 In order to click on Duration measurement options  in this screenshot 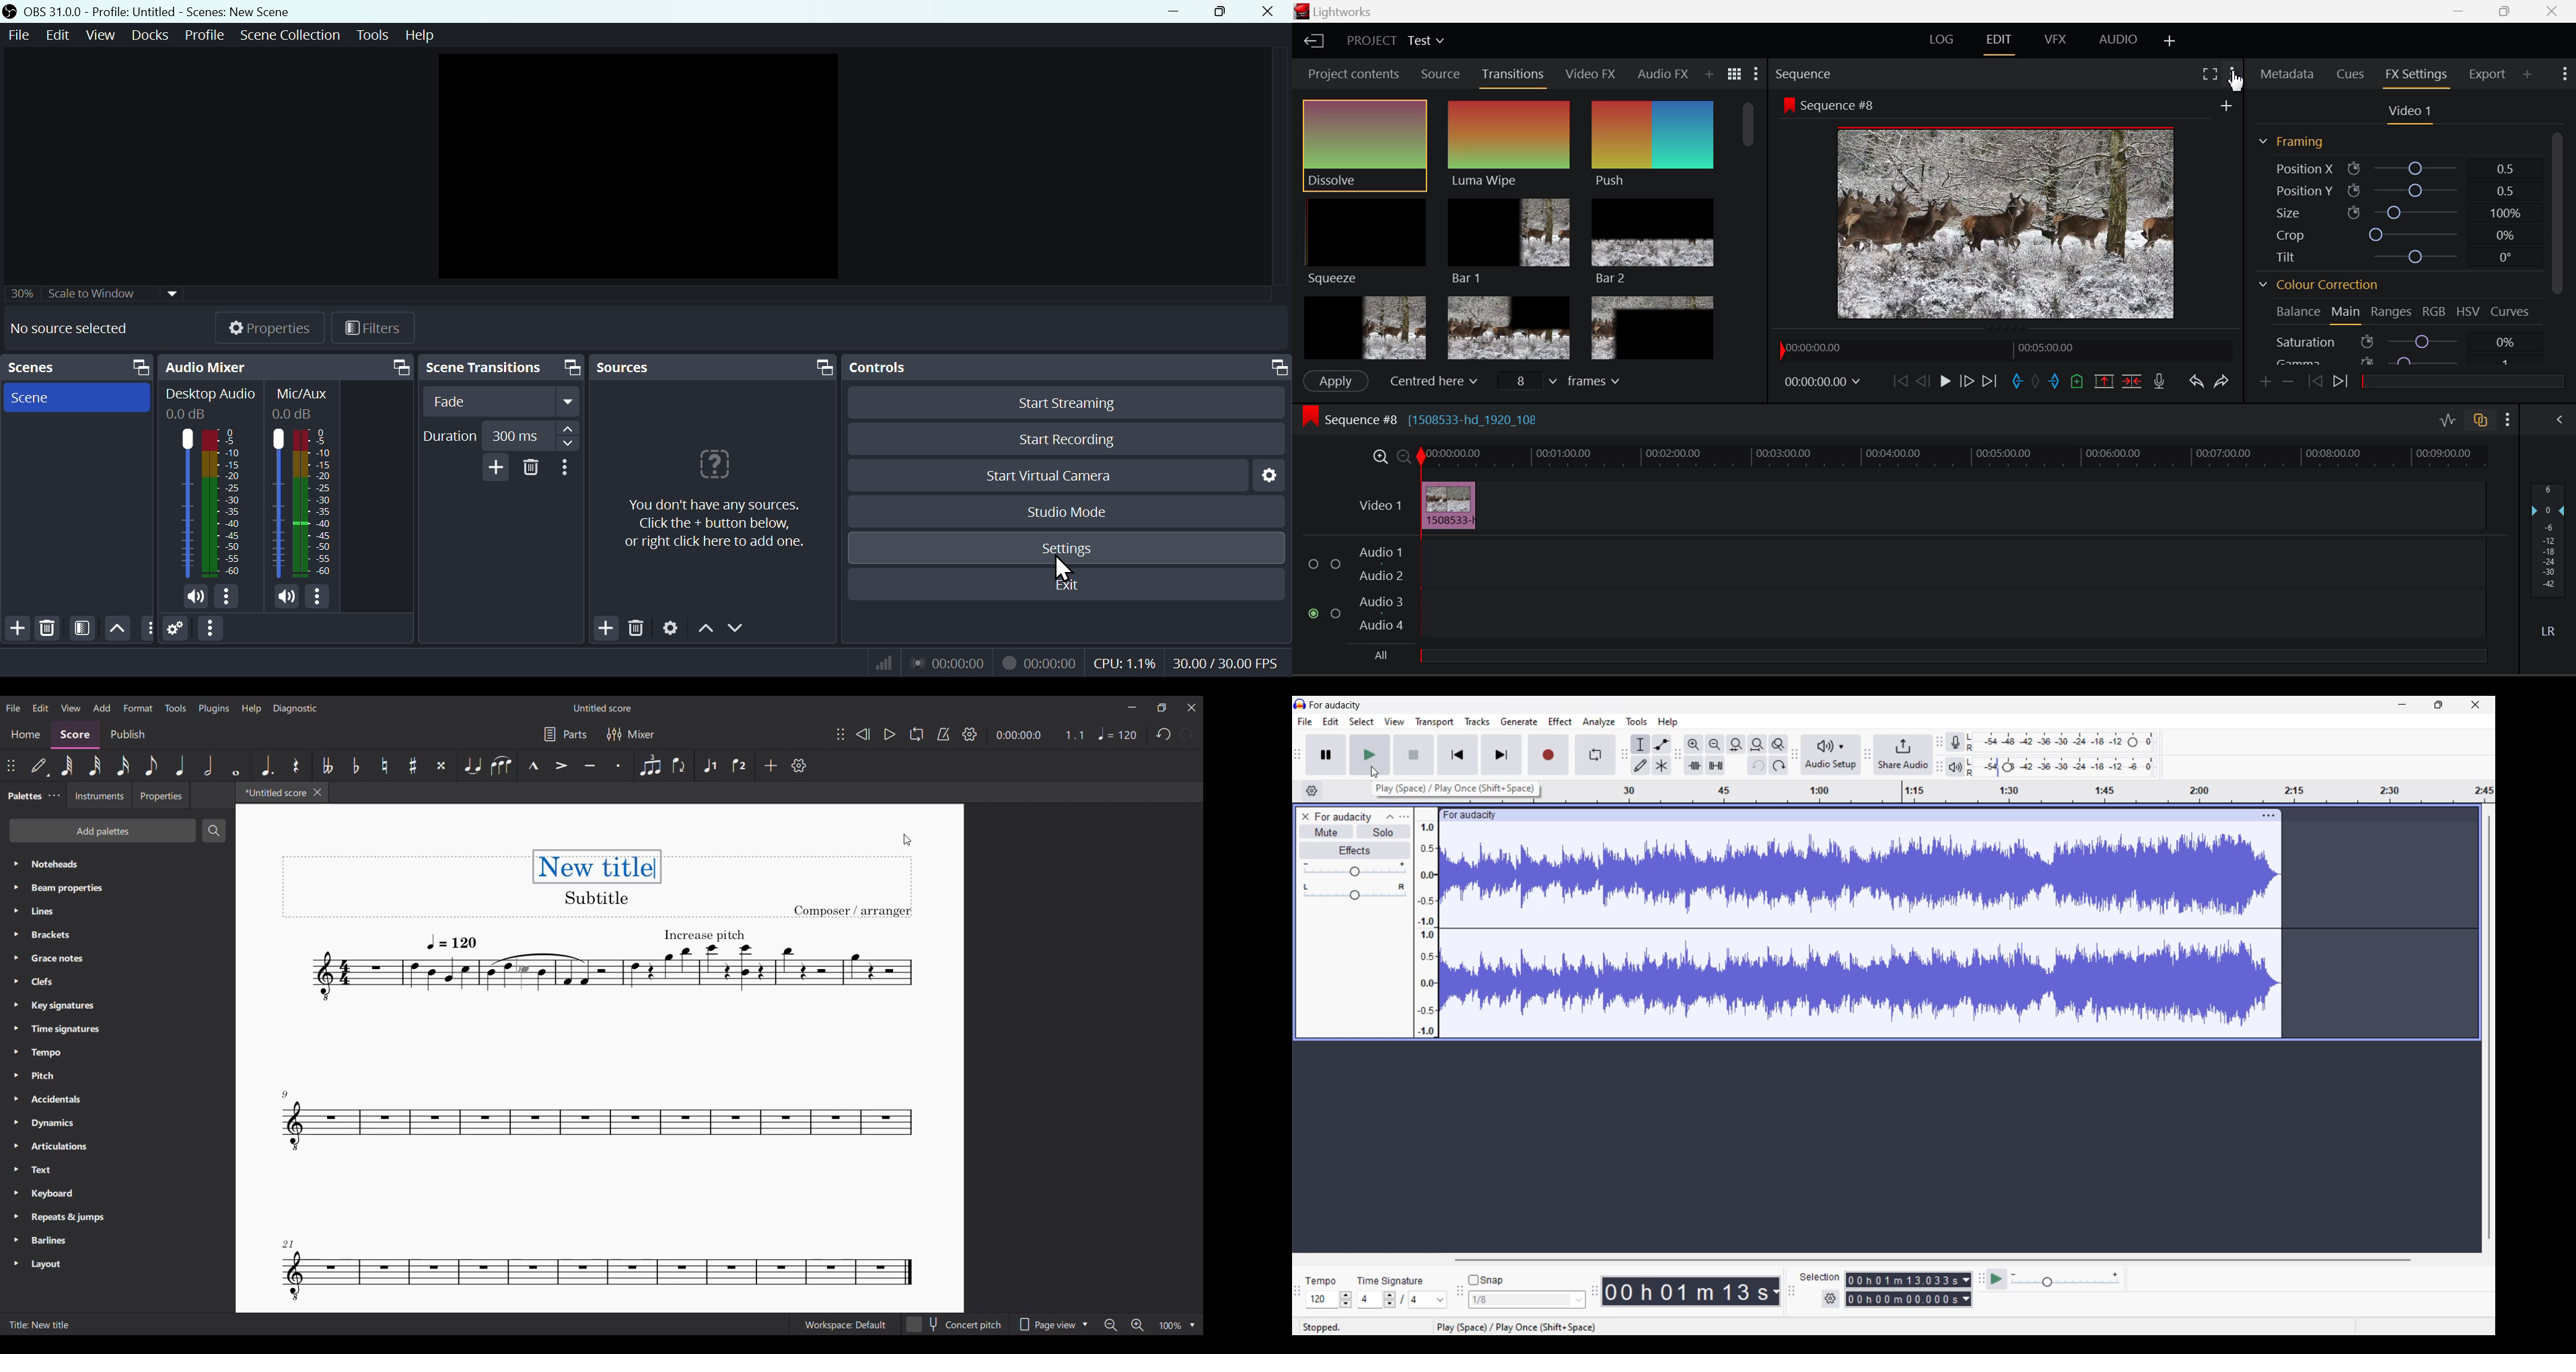, I will do `click(1967, 1289)`.